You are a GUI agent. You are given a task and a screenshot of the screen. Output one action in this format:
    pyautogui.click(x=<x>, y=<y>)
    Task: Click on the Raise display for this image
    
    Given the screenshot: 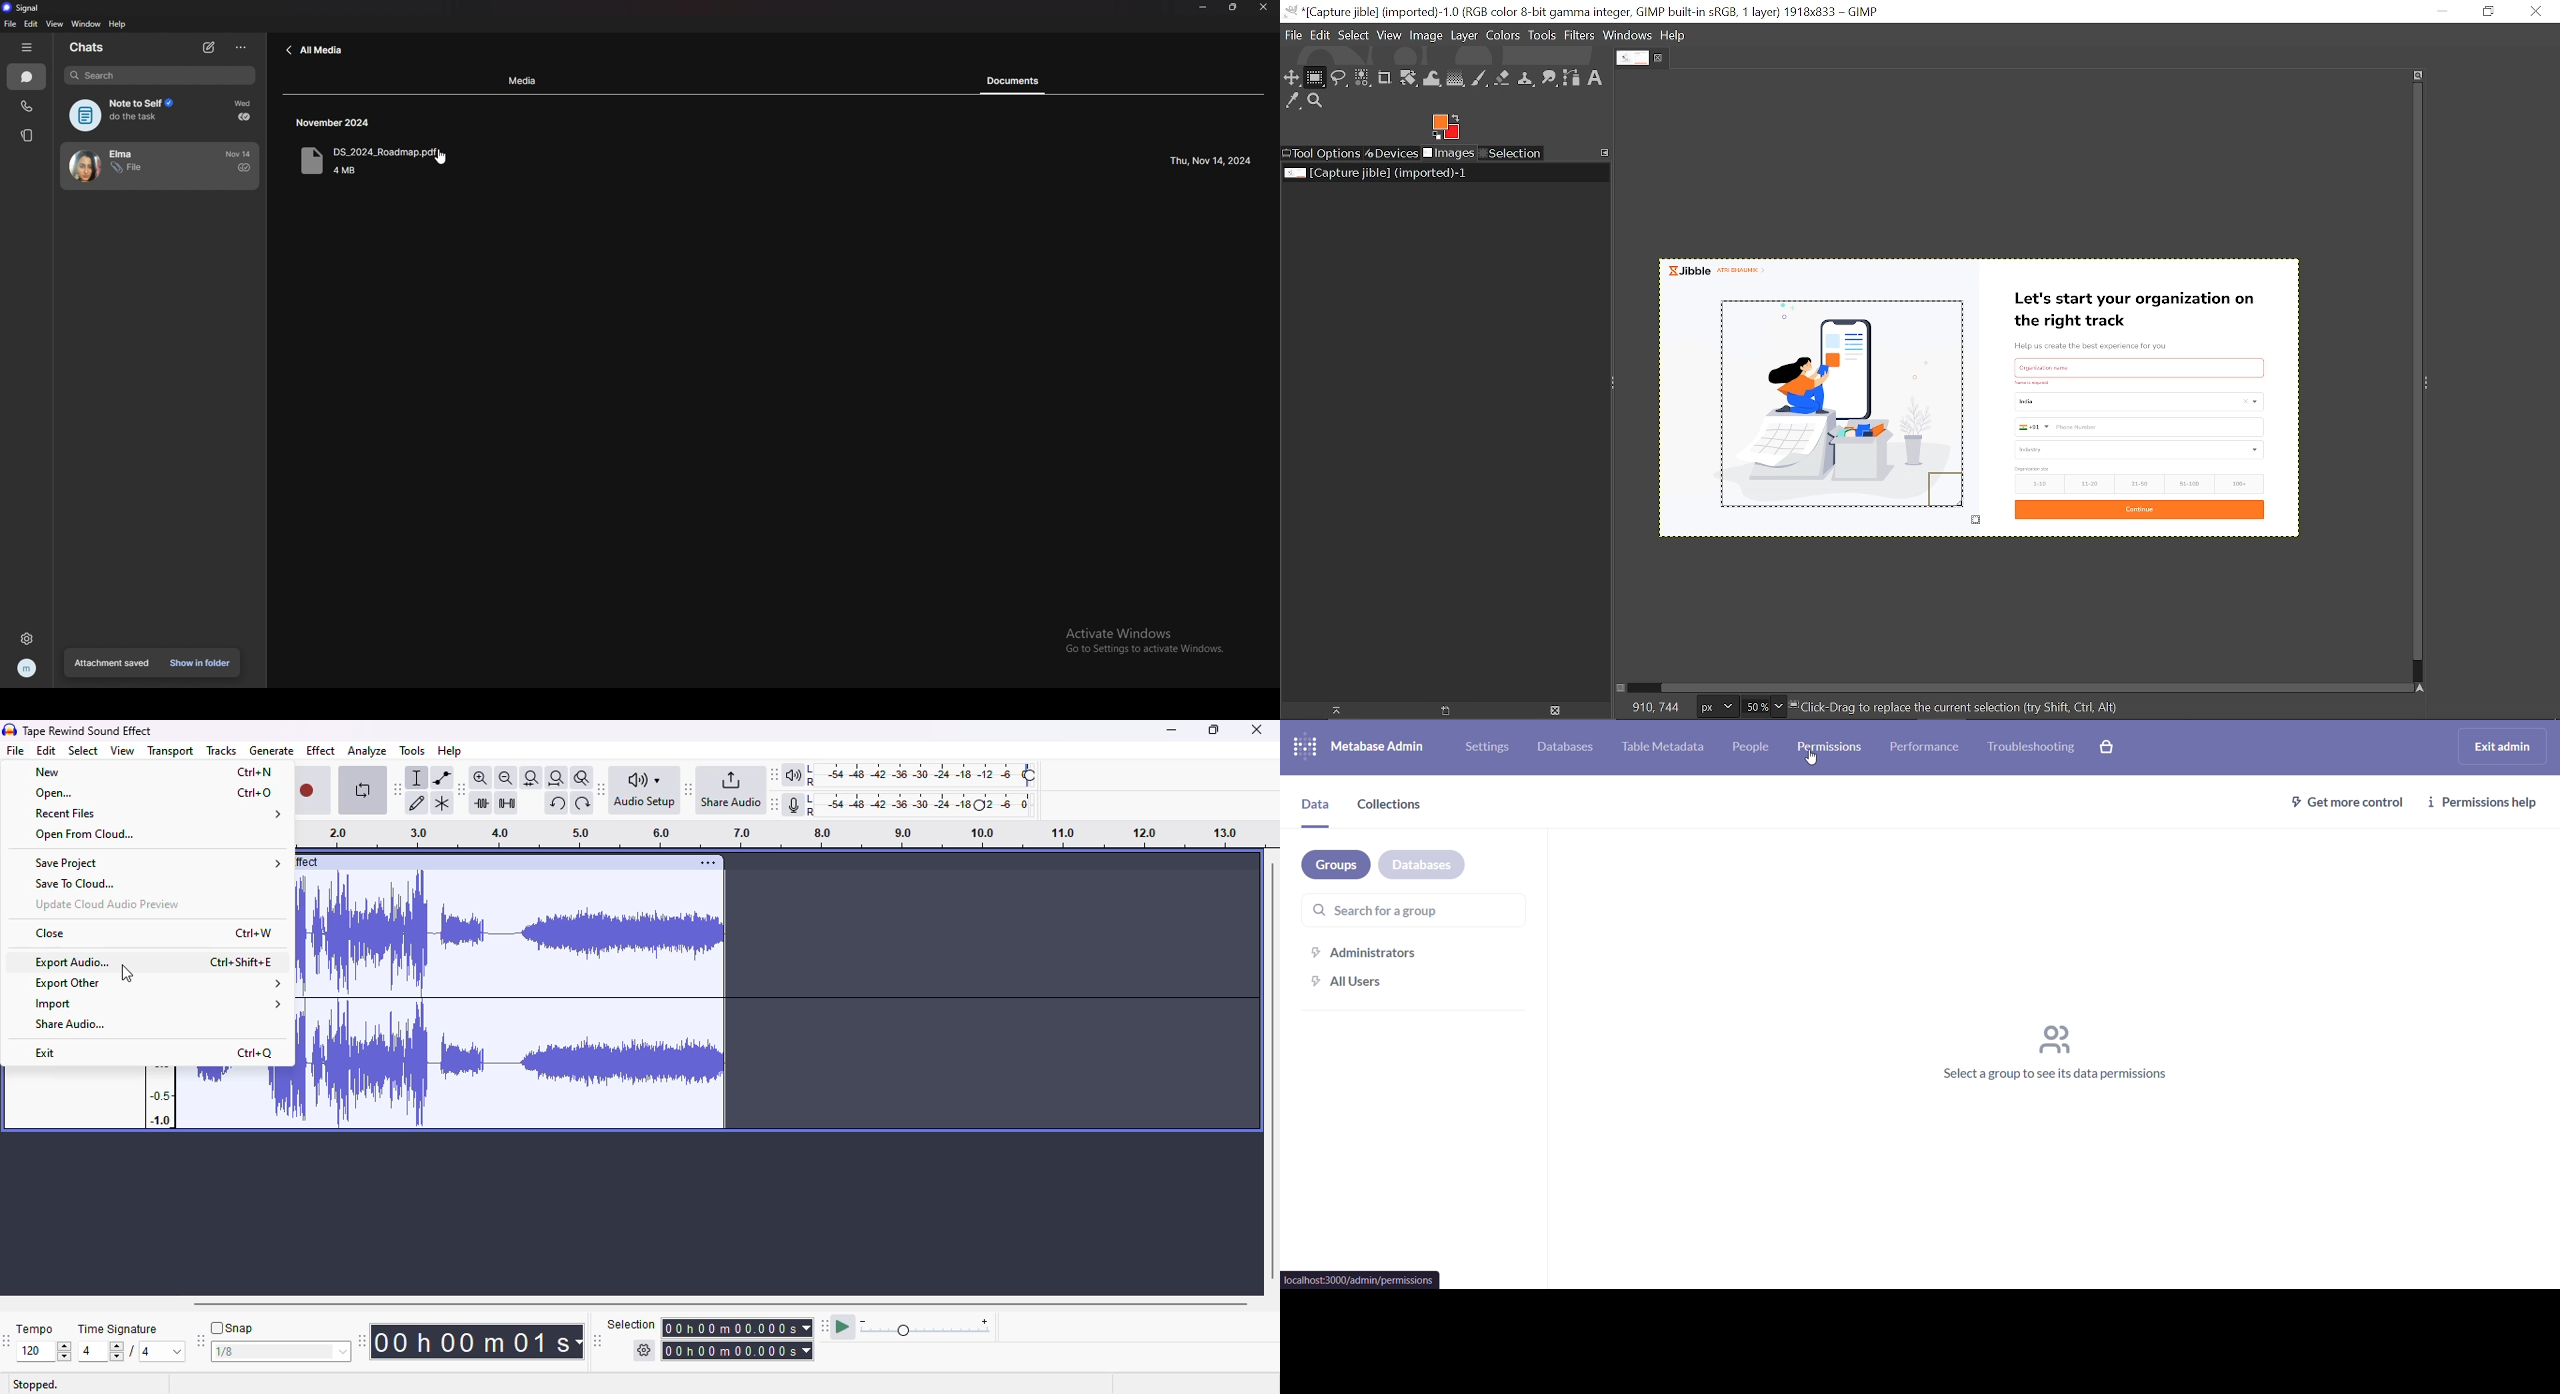 What is the action you would take?
    pyautogui.click(x=1330, y=710)
    